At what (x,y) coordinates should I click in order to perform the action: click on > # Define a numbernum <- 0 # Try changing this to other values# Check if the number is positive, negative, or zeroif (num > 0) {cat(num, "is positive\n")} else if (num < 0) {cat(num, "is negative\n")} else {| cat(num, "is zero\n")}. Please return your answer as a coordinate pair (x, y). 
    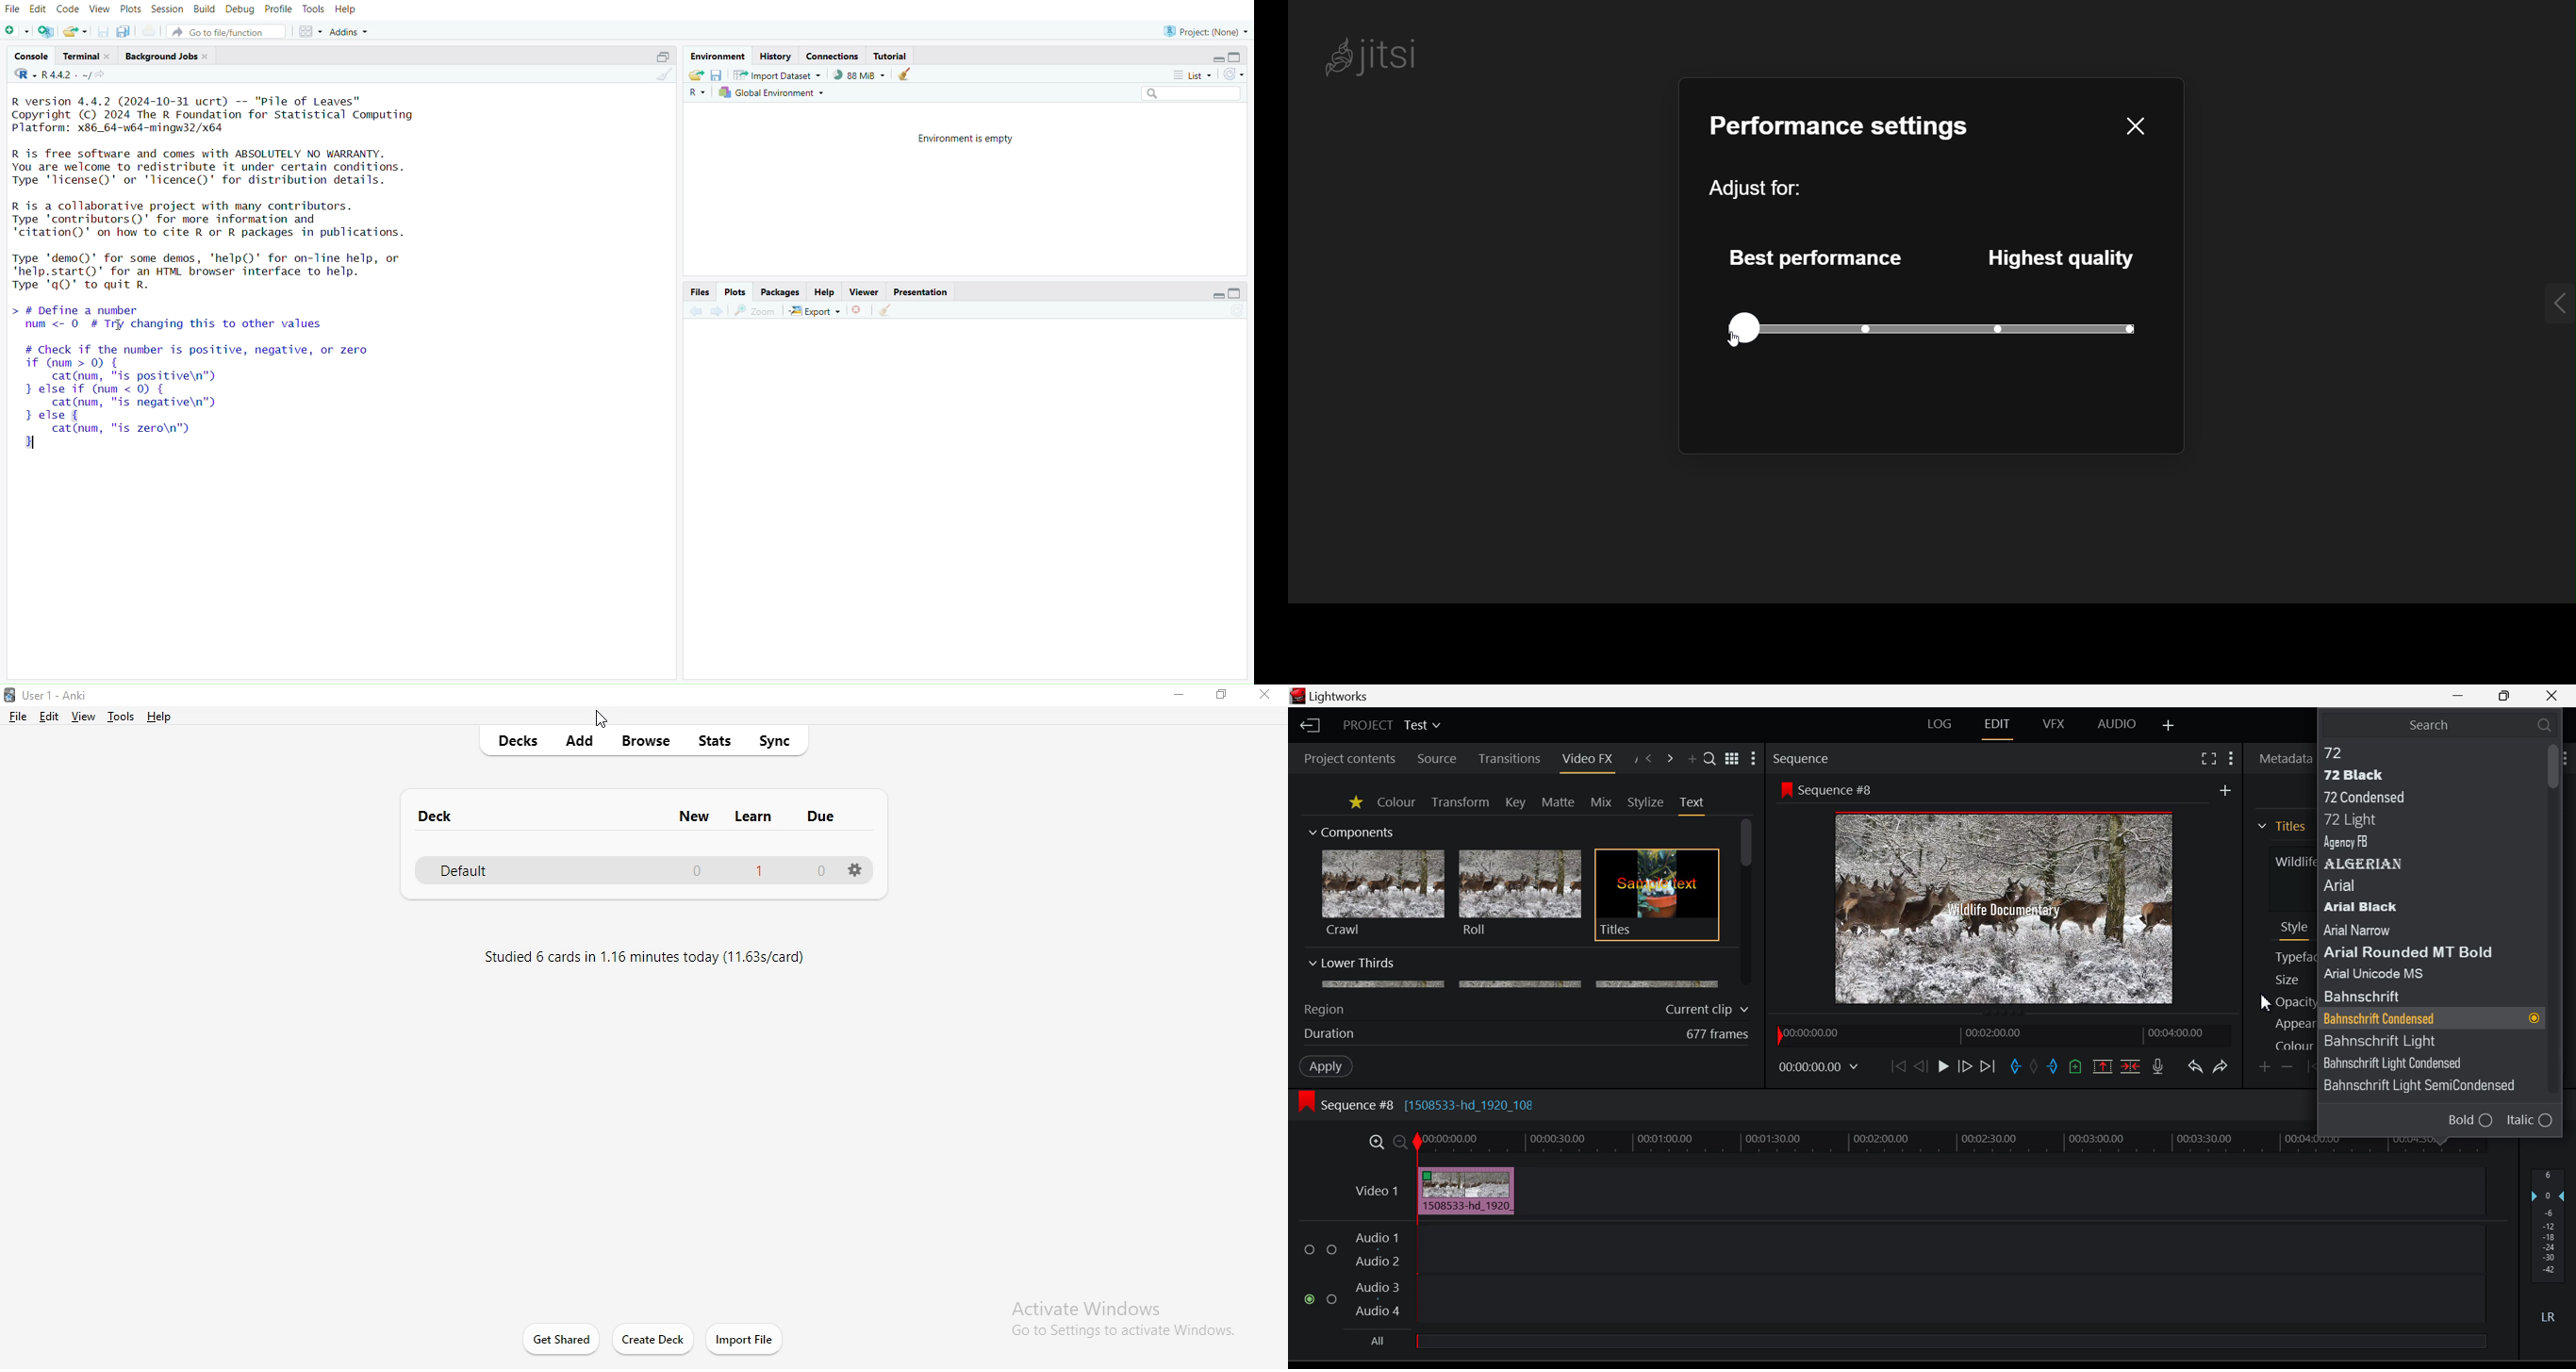
    Looking at the image, I should click on (217, 381).